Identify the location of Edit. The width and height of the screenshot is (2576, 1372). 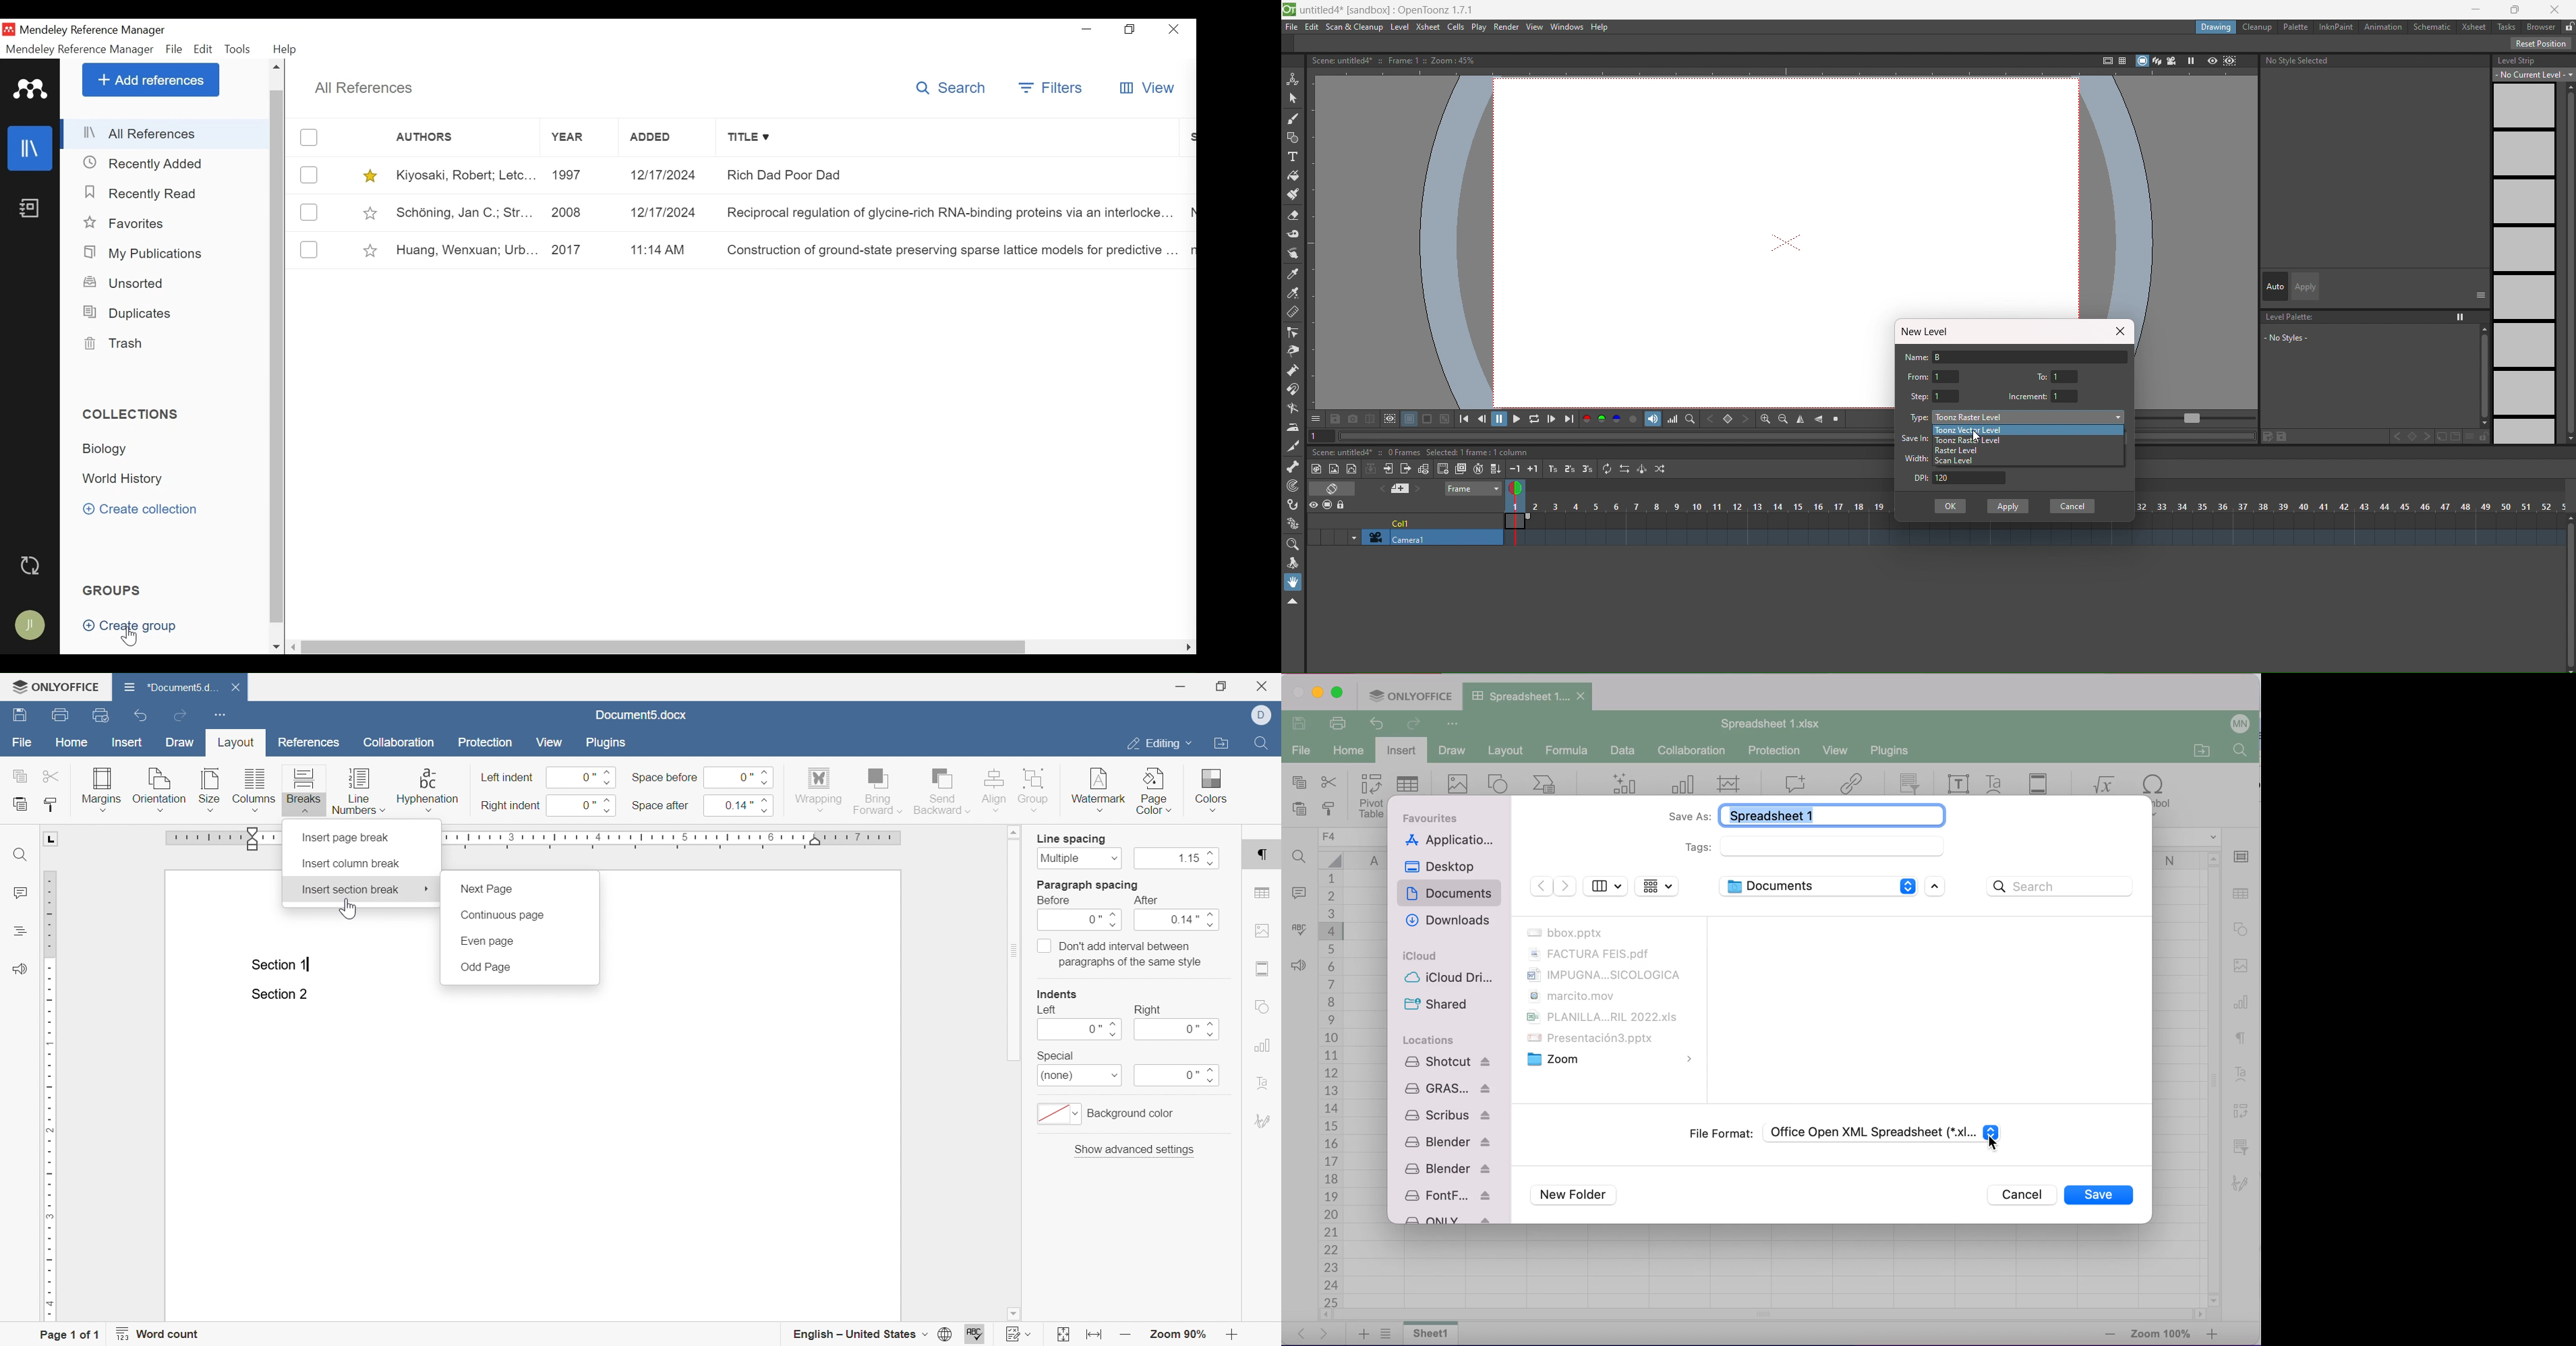
(203, 49).